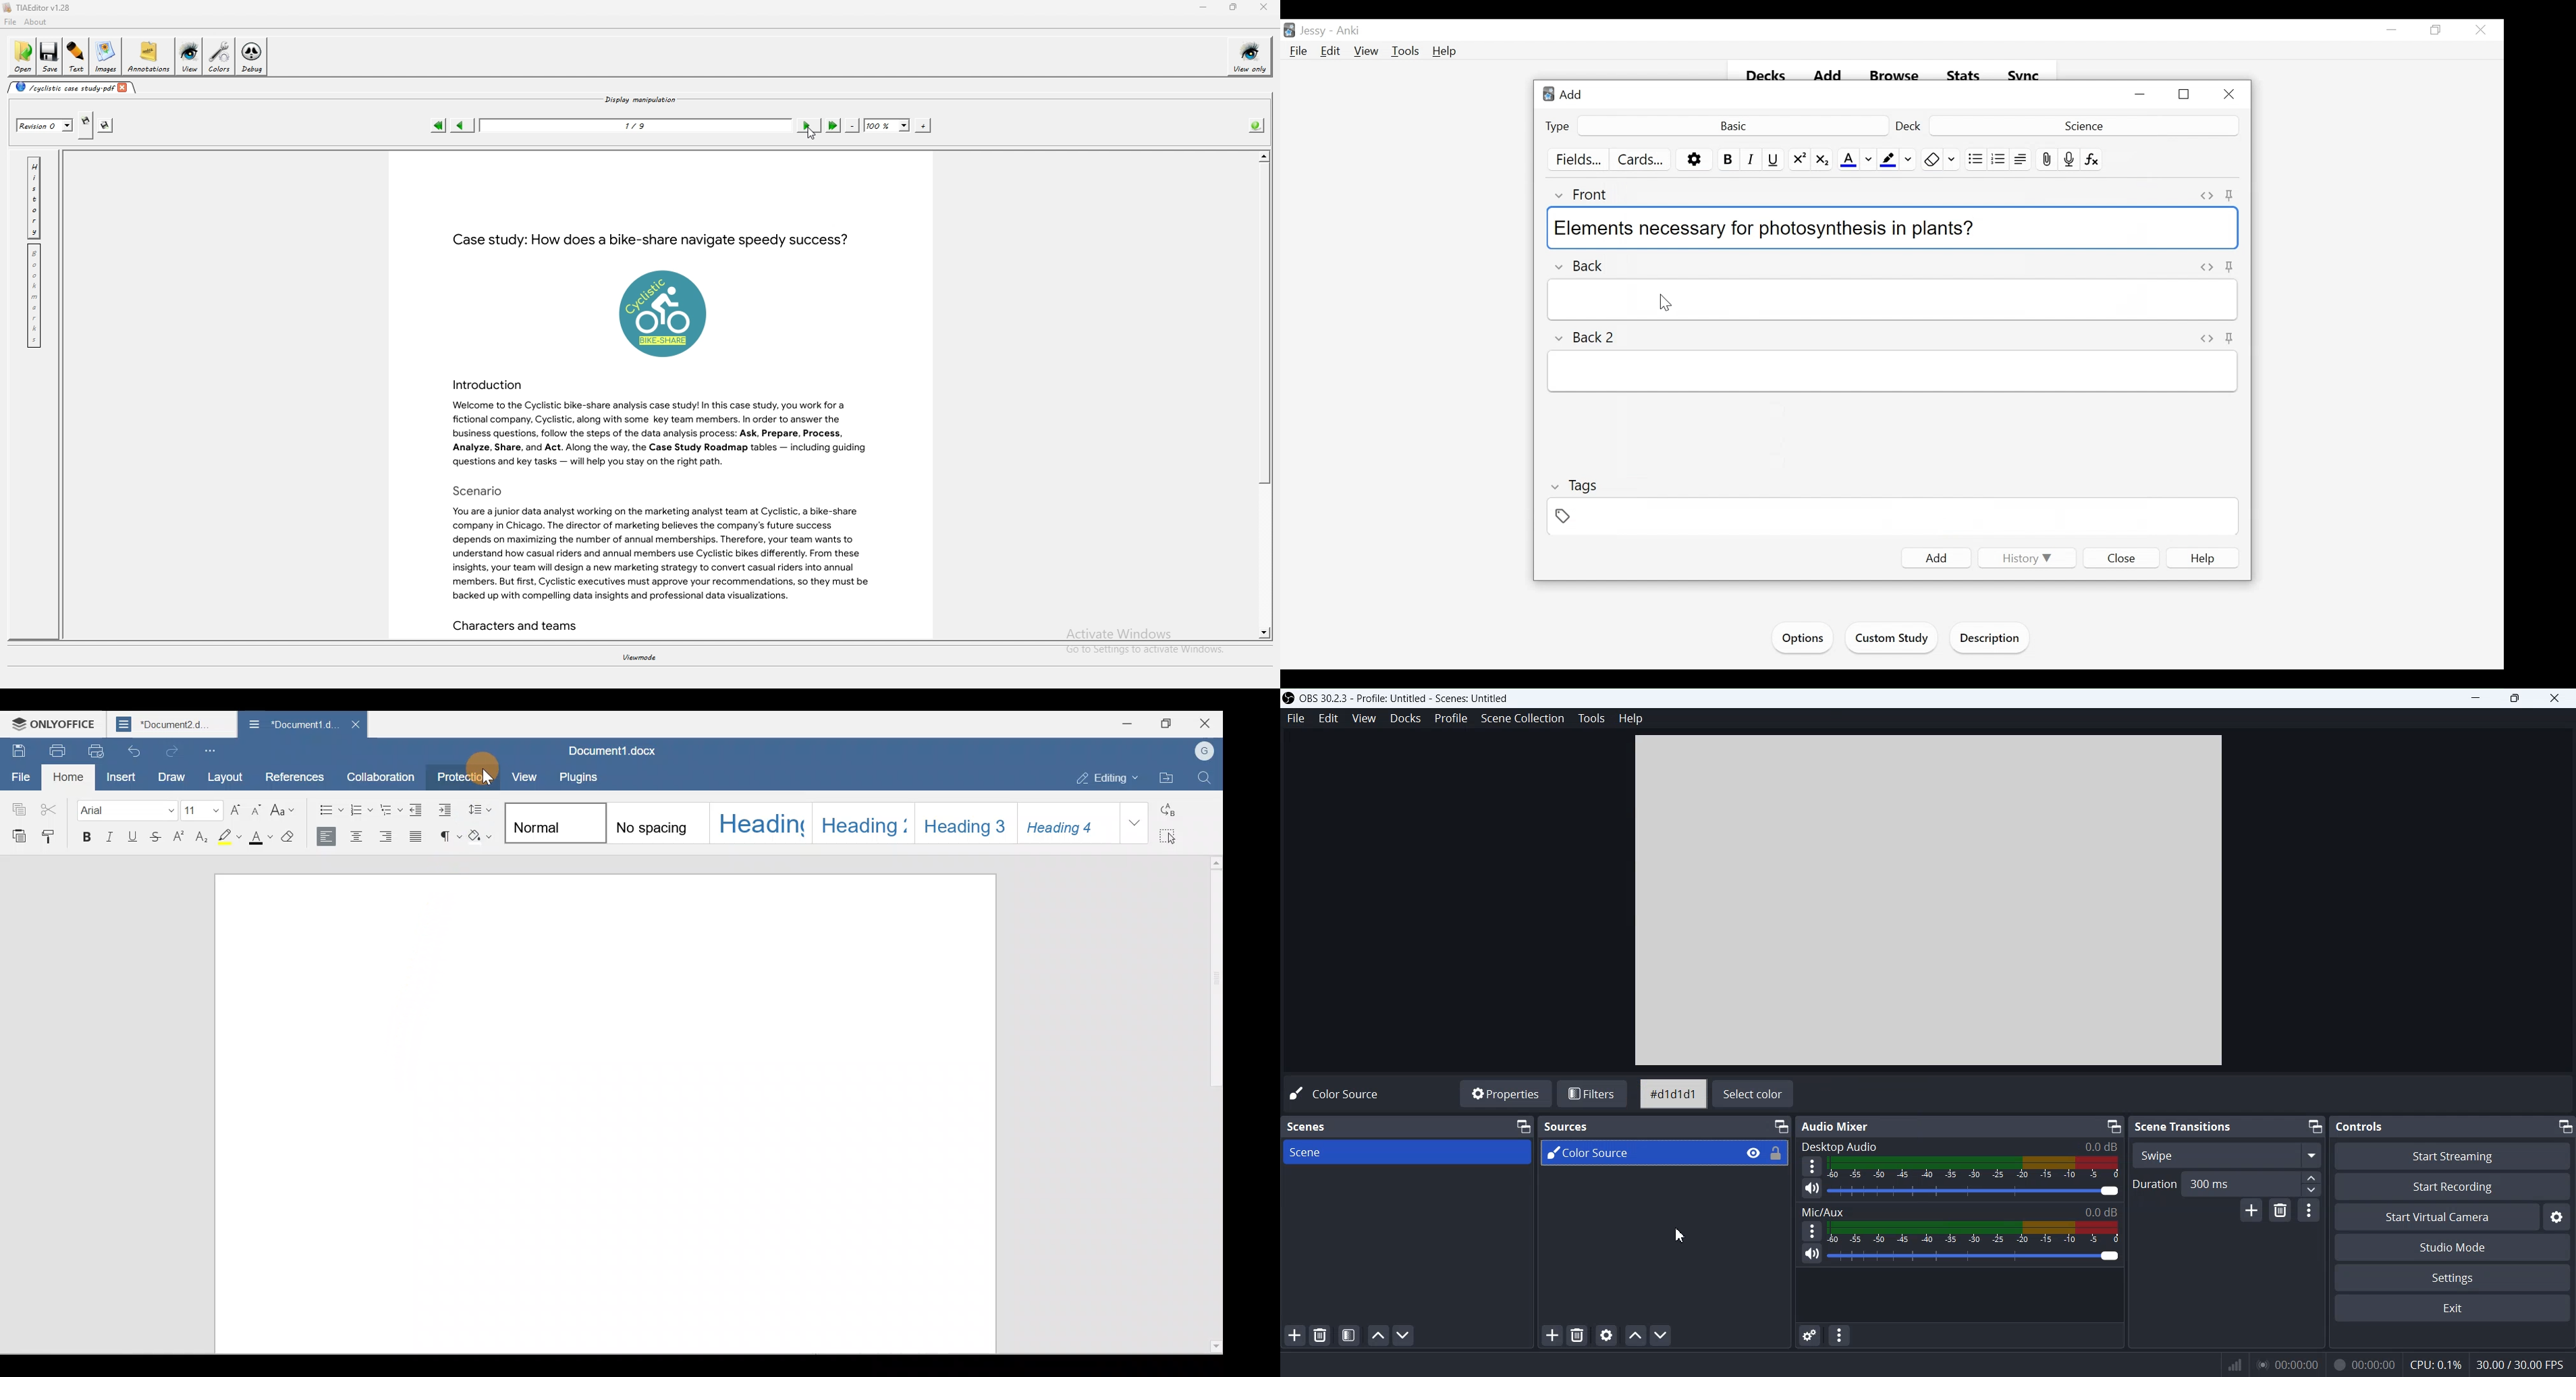  I want to click on Minimize, so click(1118, 722).